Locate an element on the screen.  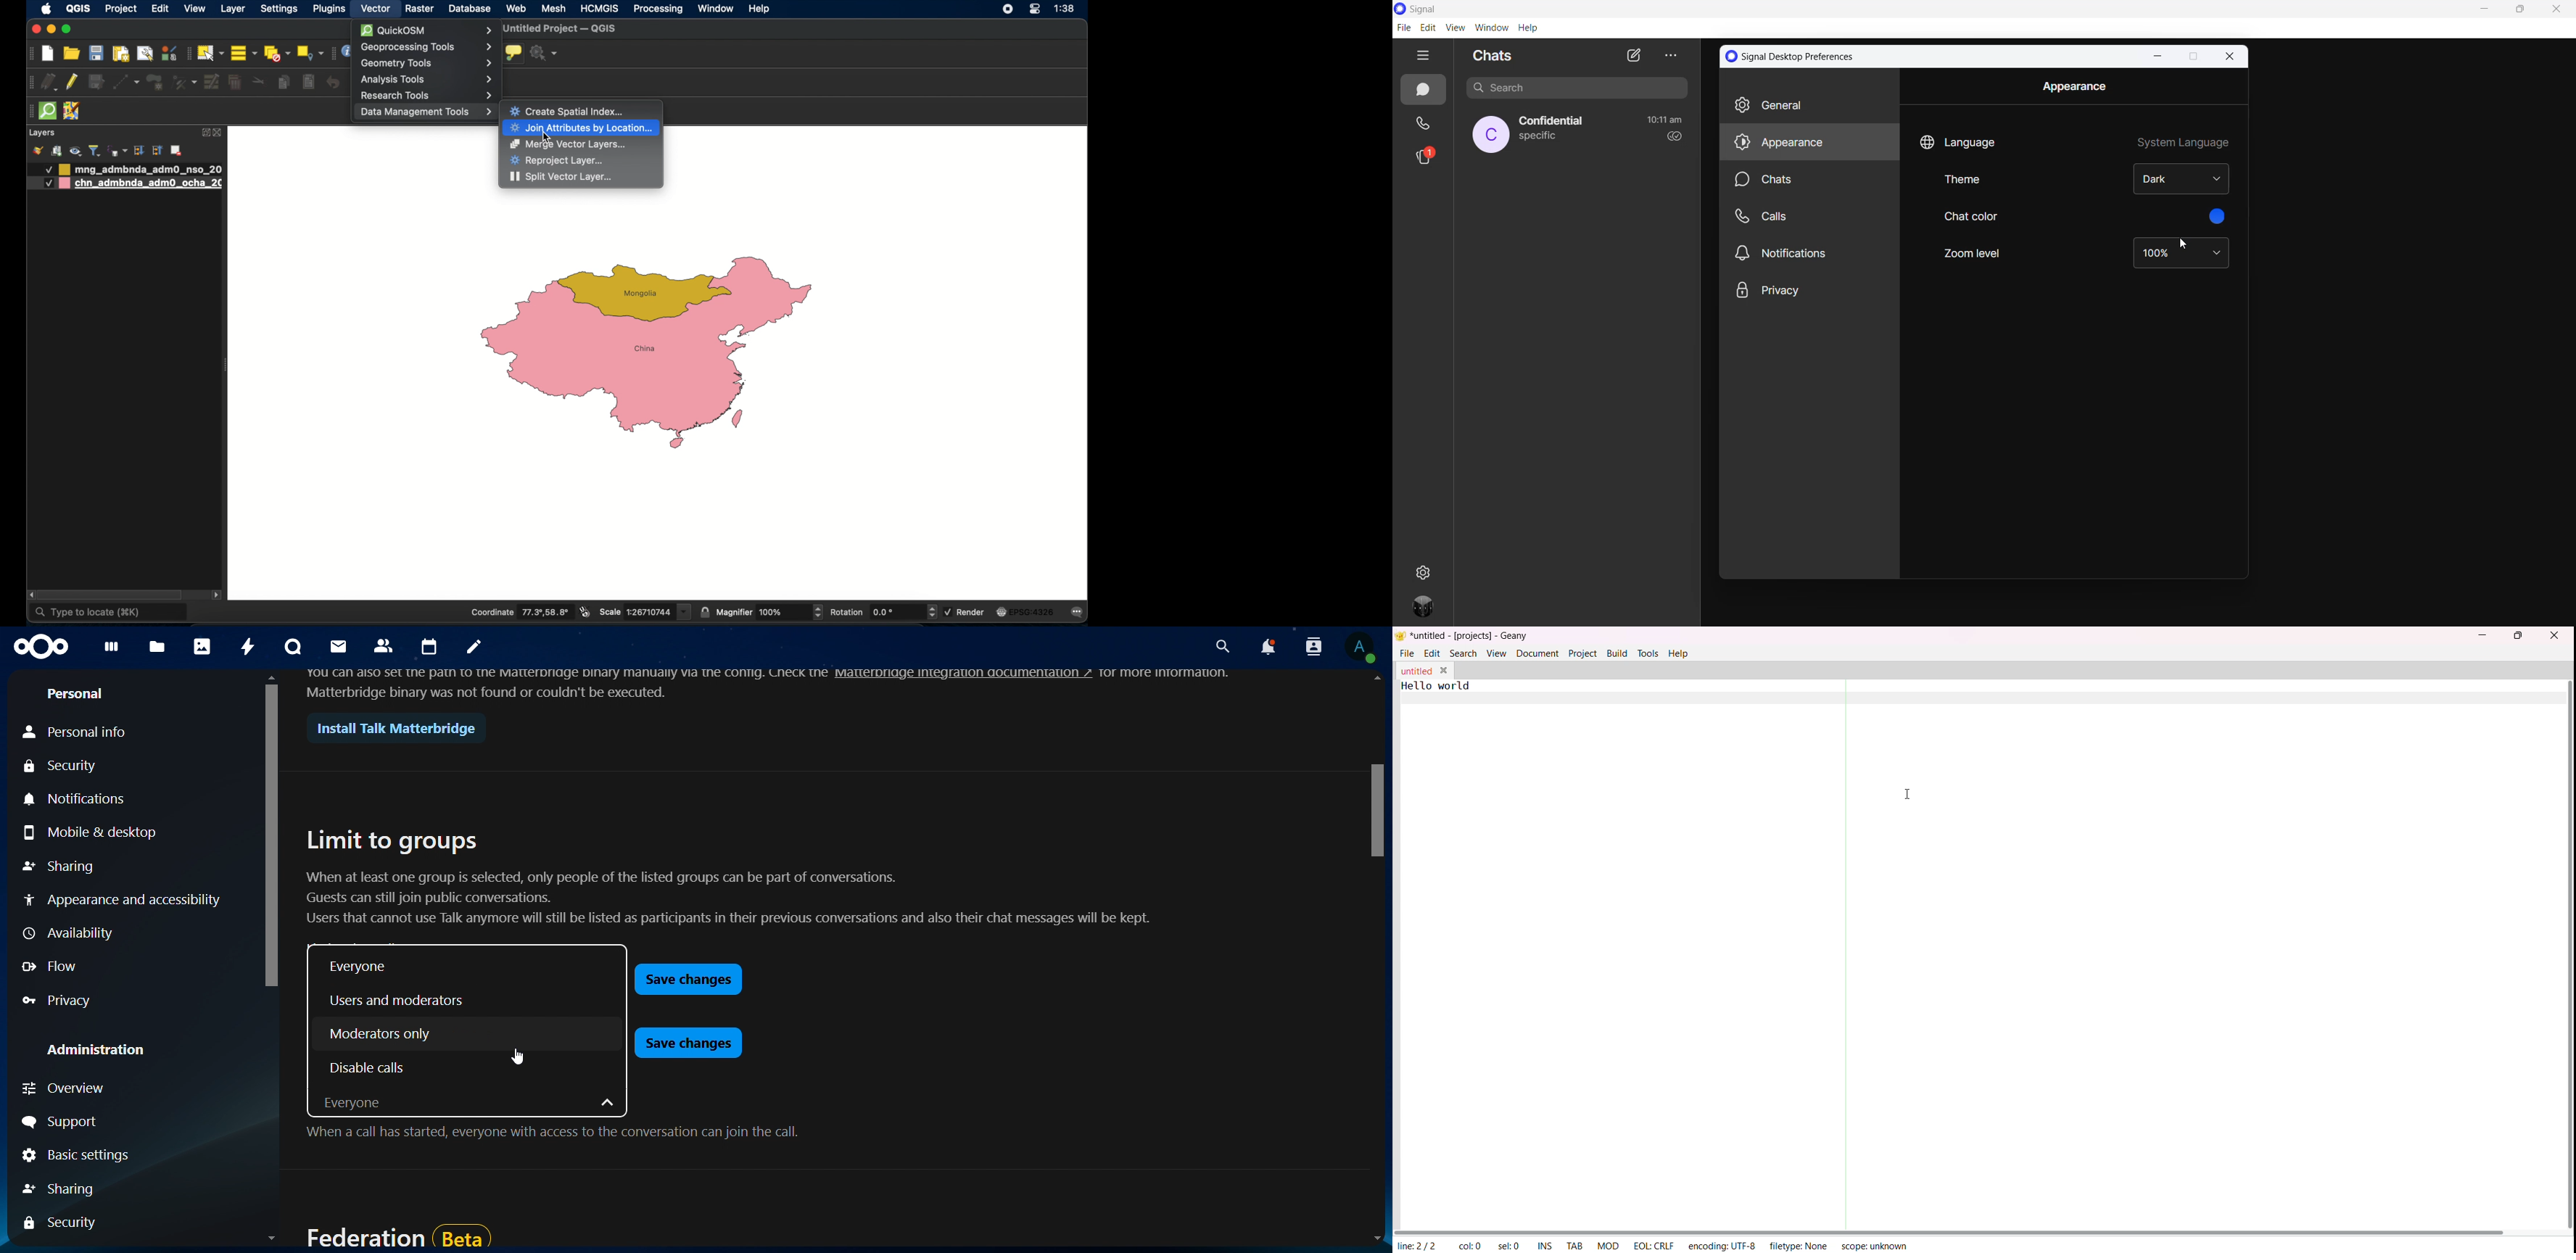
Signout is located at coordinates (103, 1120).